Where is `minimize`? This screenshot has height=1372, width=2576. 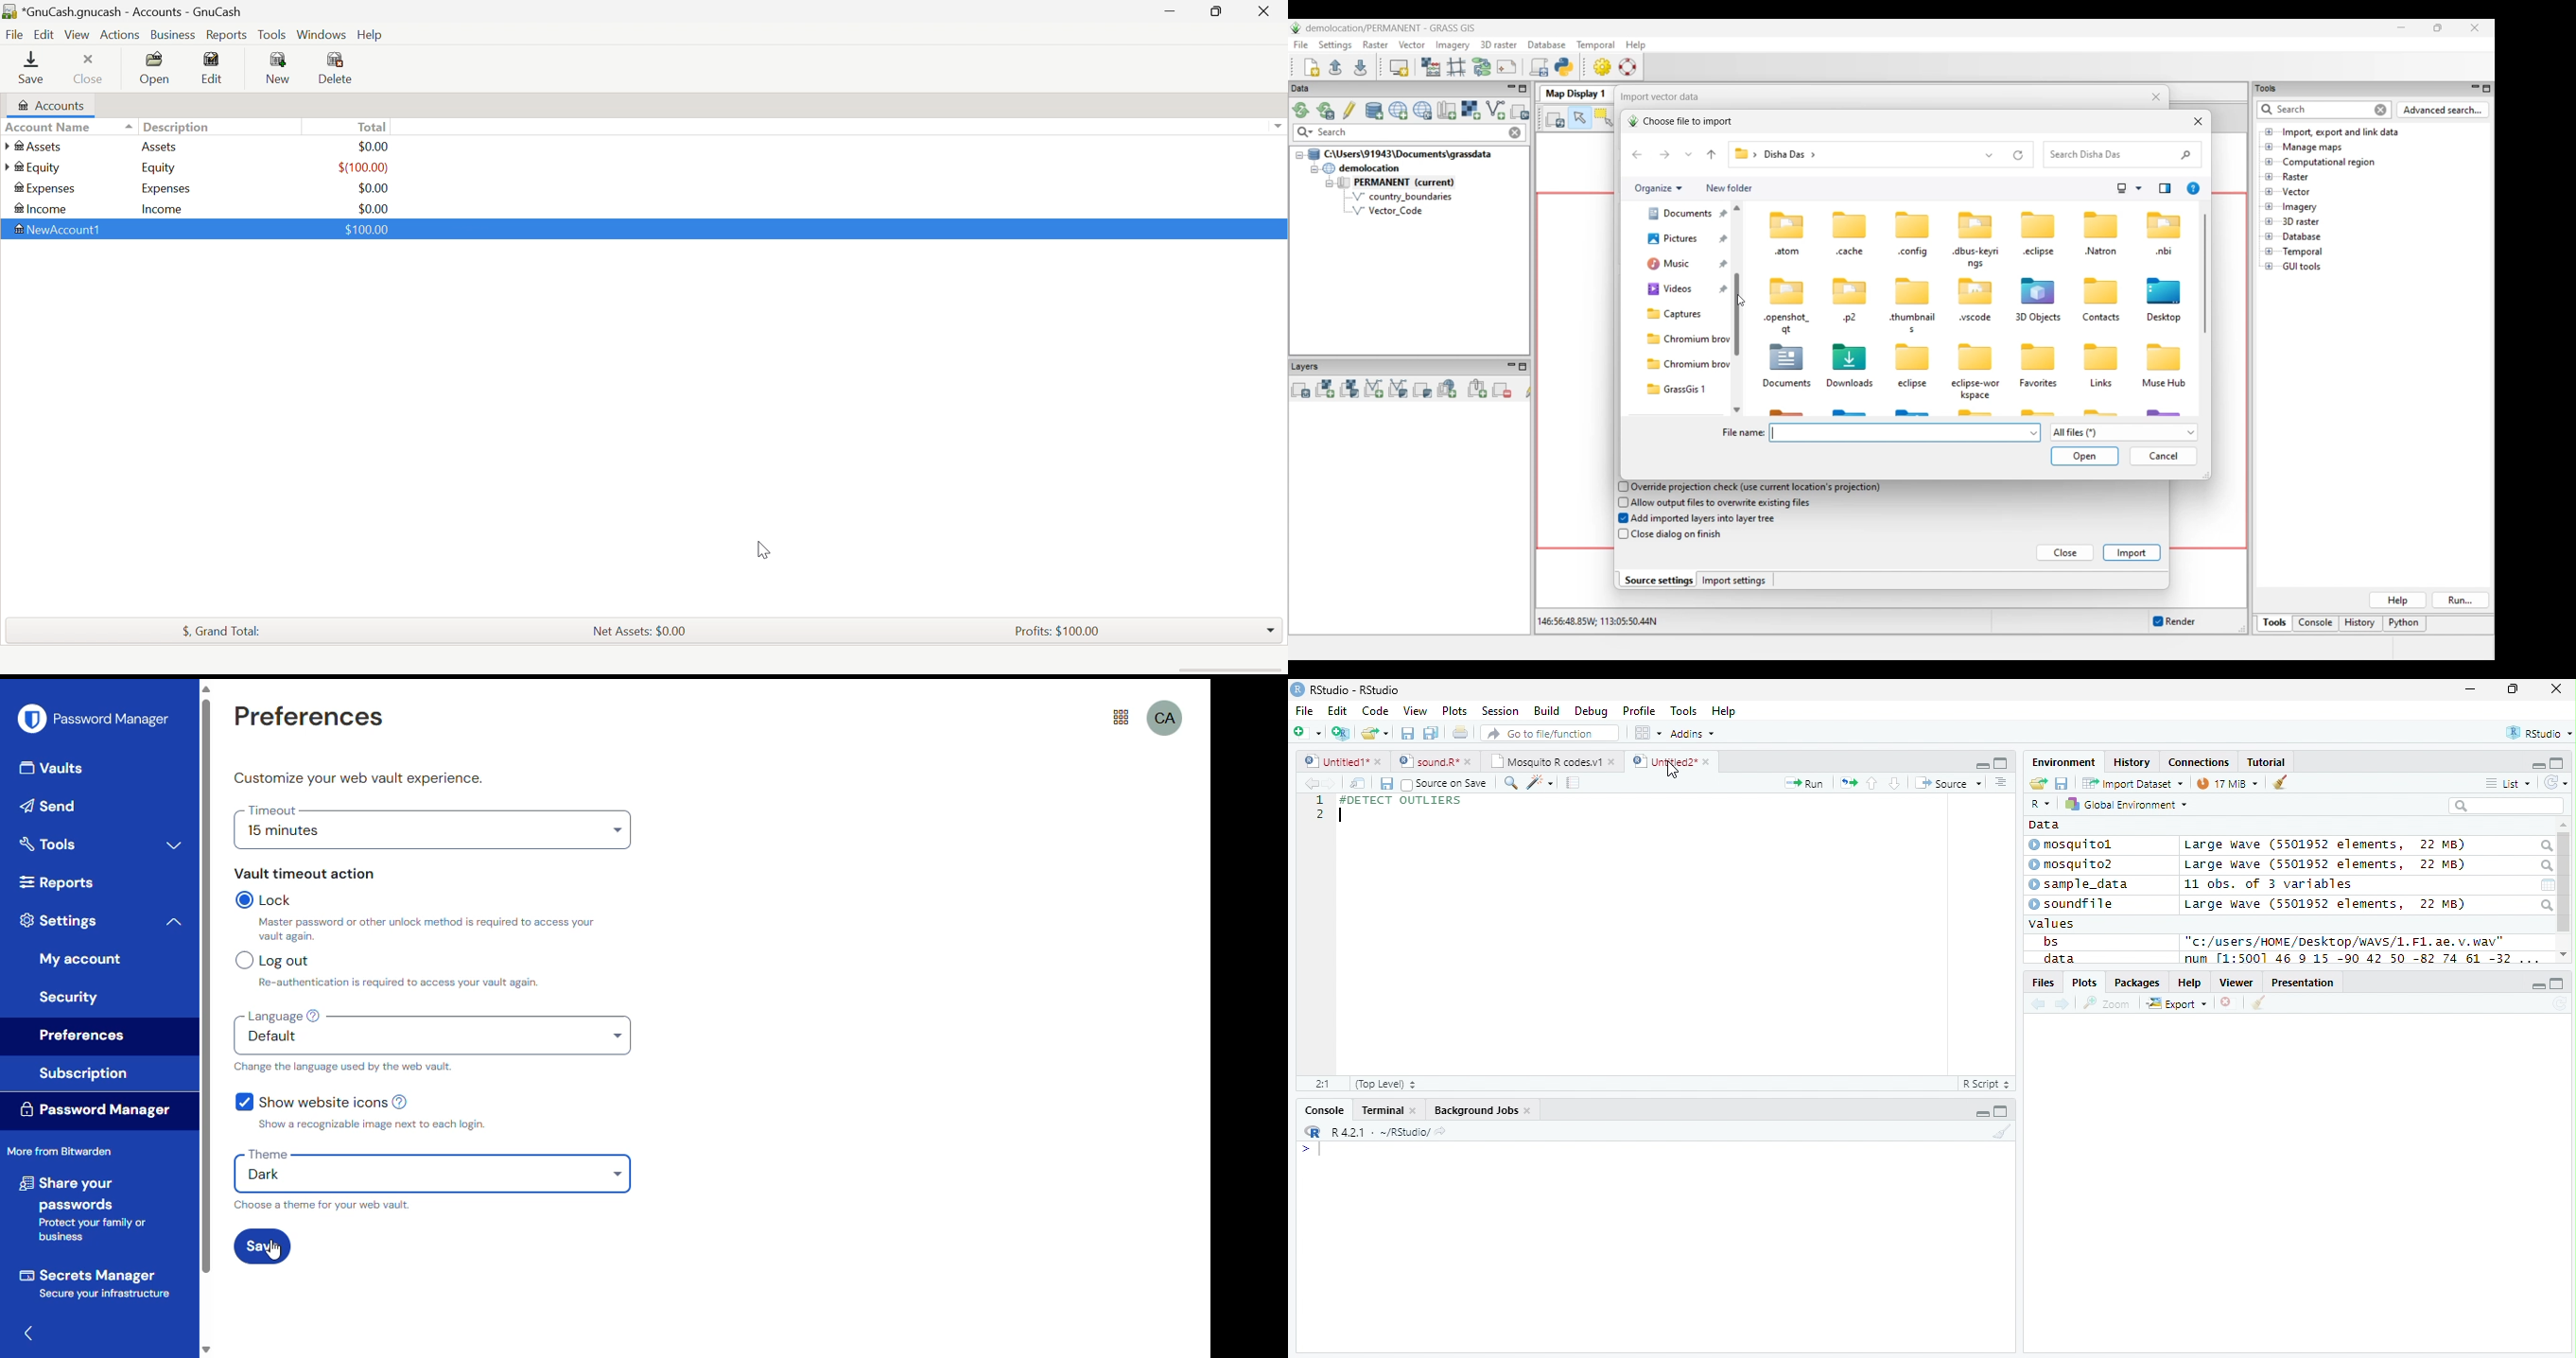
minimize is located at coordinates (1982, 764).